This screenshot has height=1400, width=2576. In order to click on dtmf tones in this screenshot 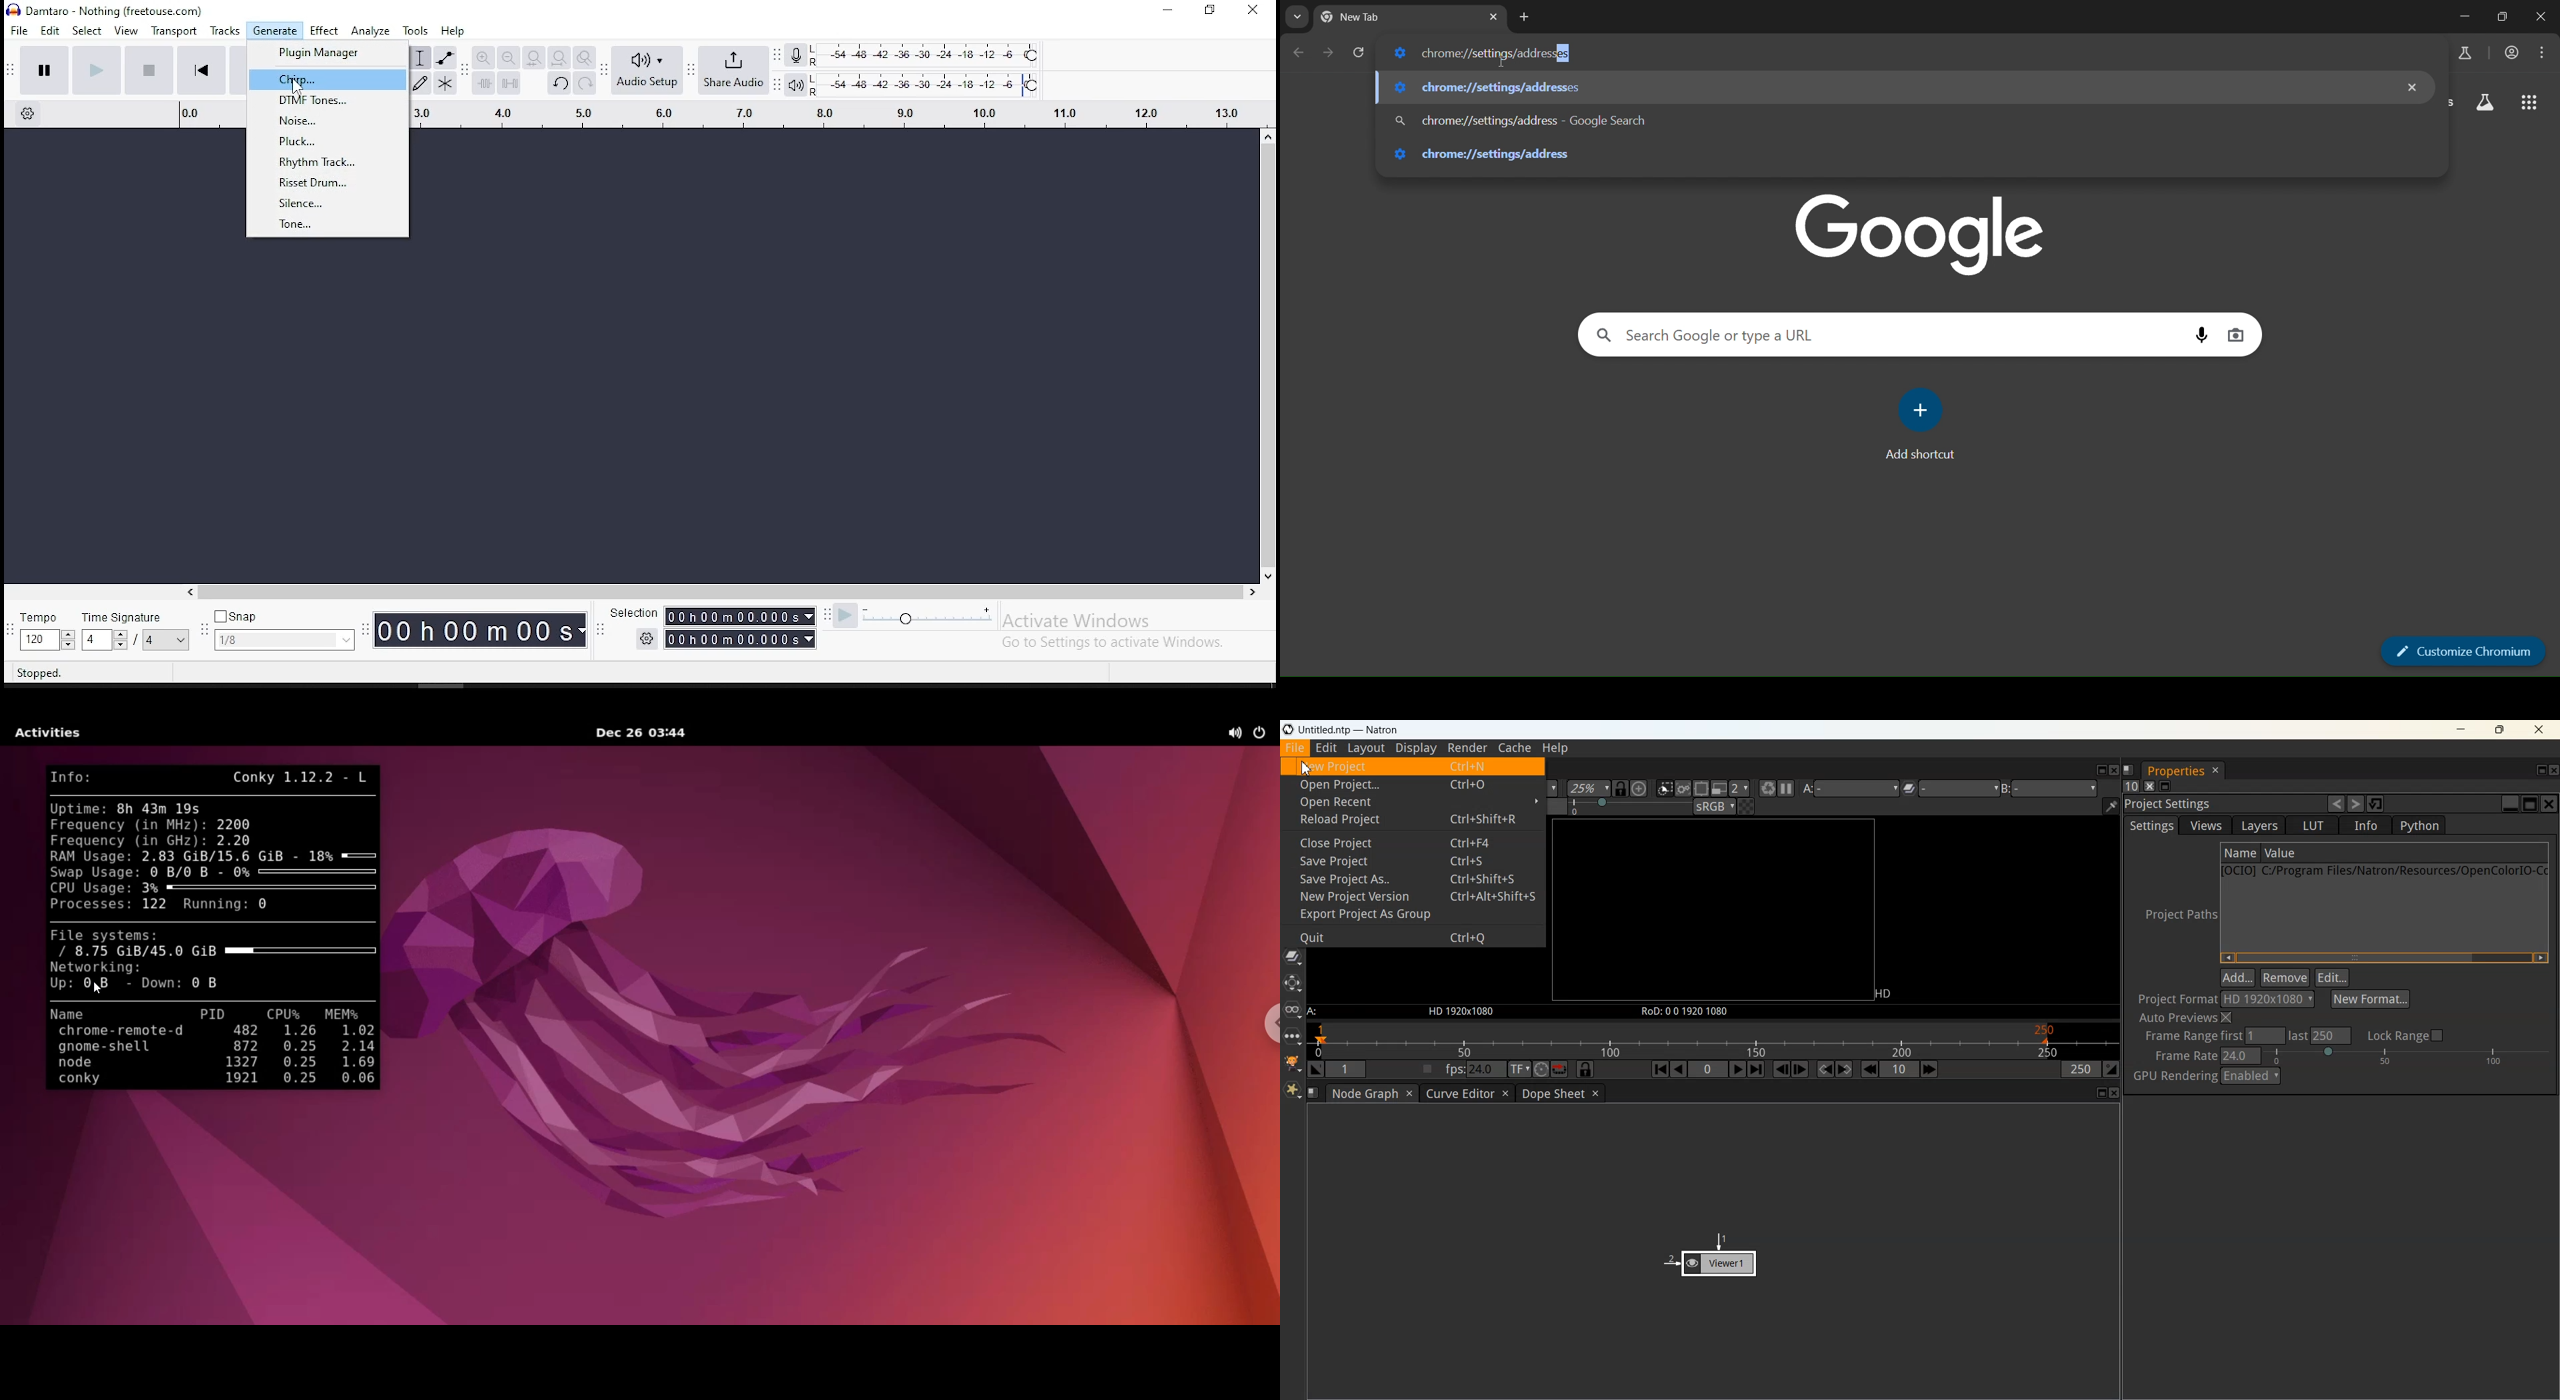, I will do `click(327, 99)`.